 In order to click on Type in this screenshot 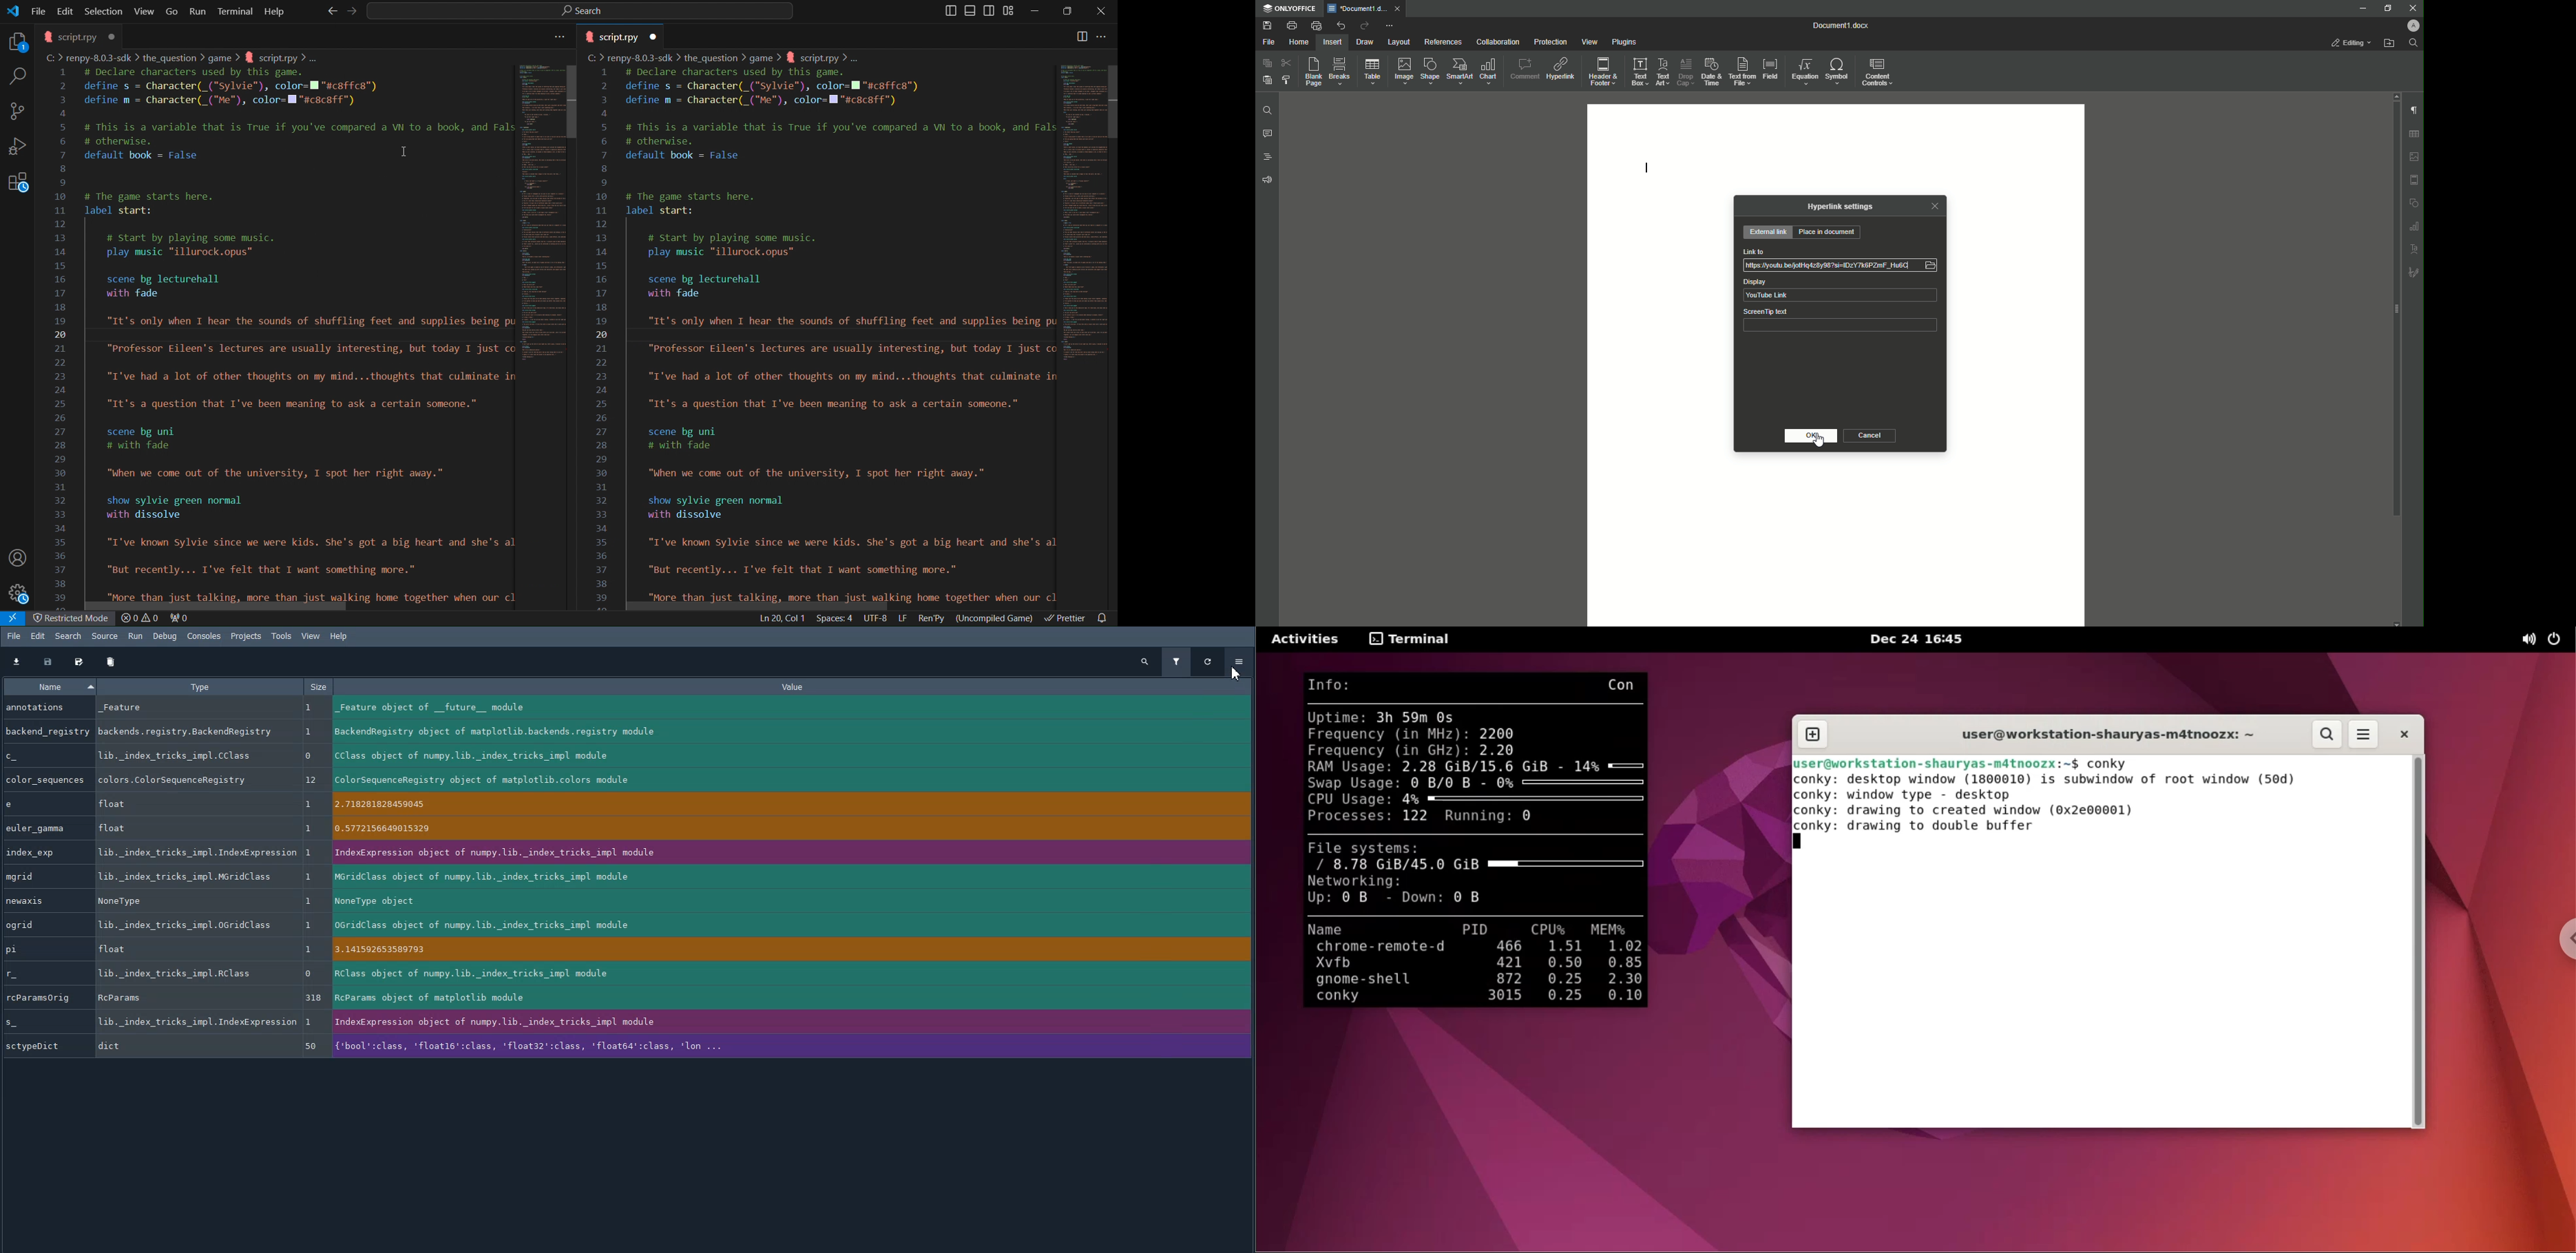, I will do `click(198, 686)`.